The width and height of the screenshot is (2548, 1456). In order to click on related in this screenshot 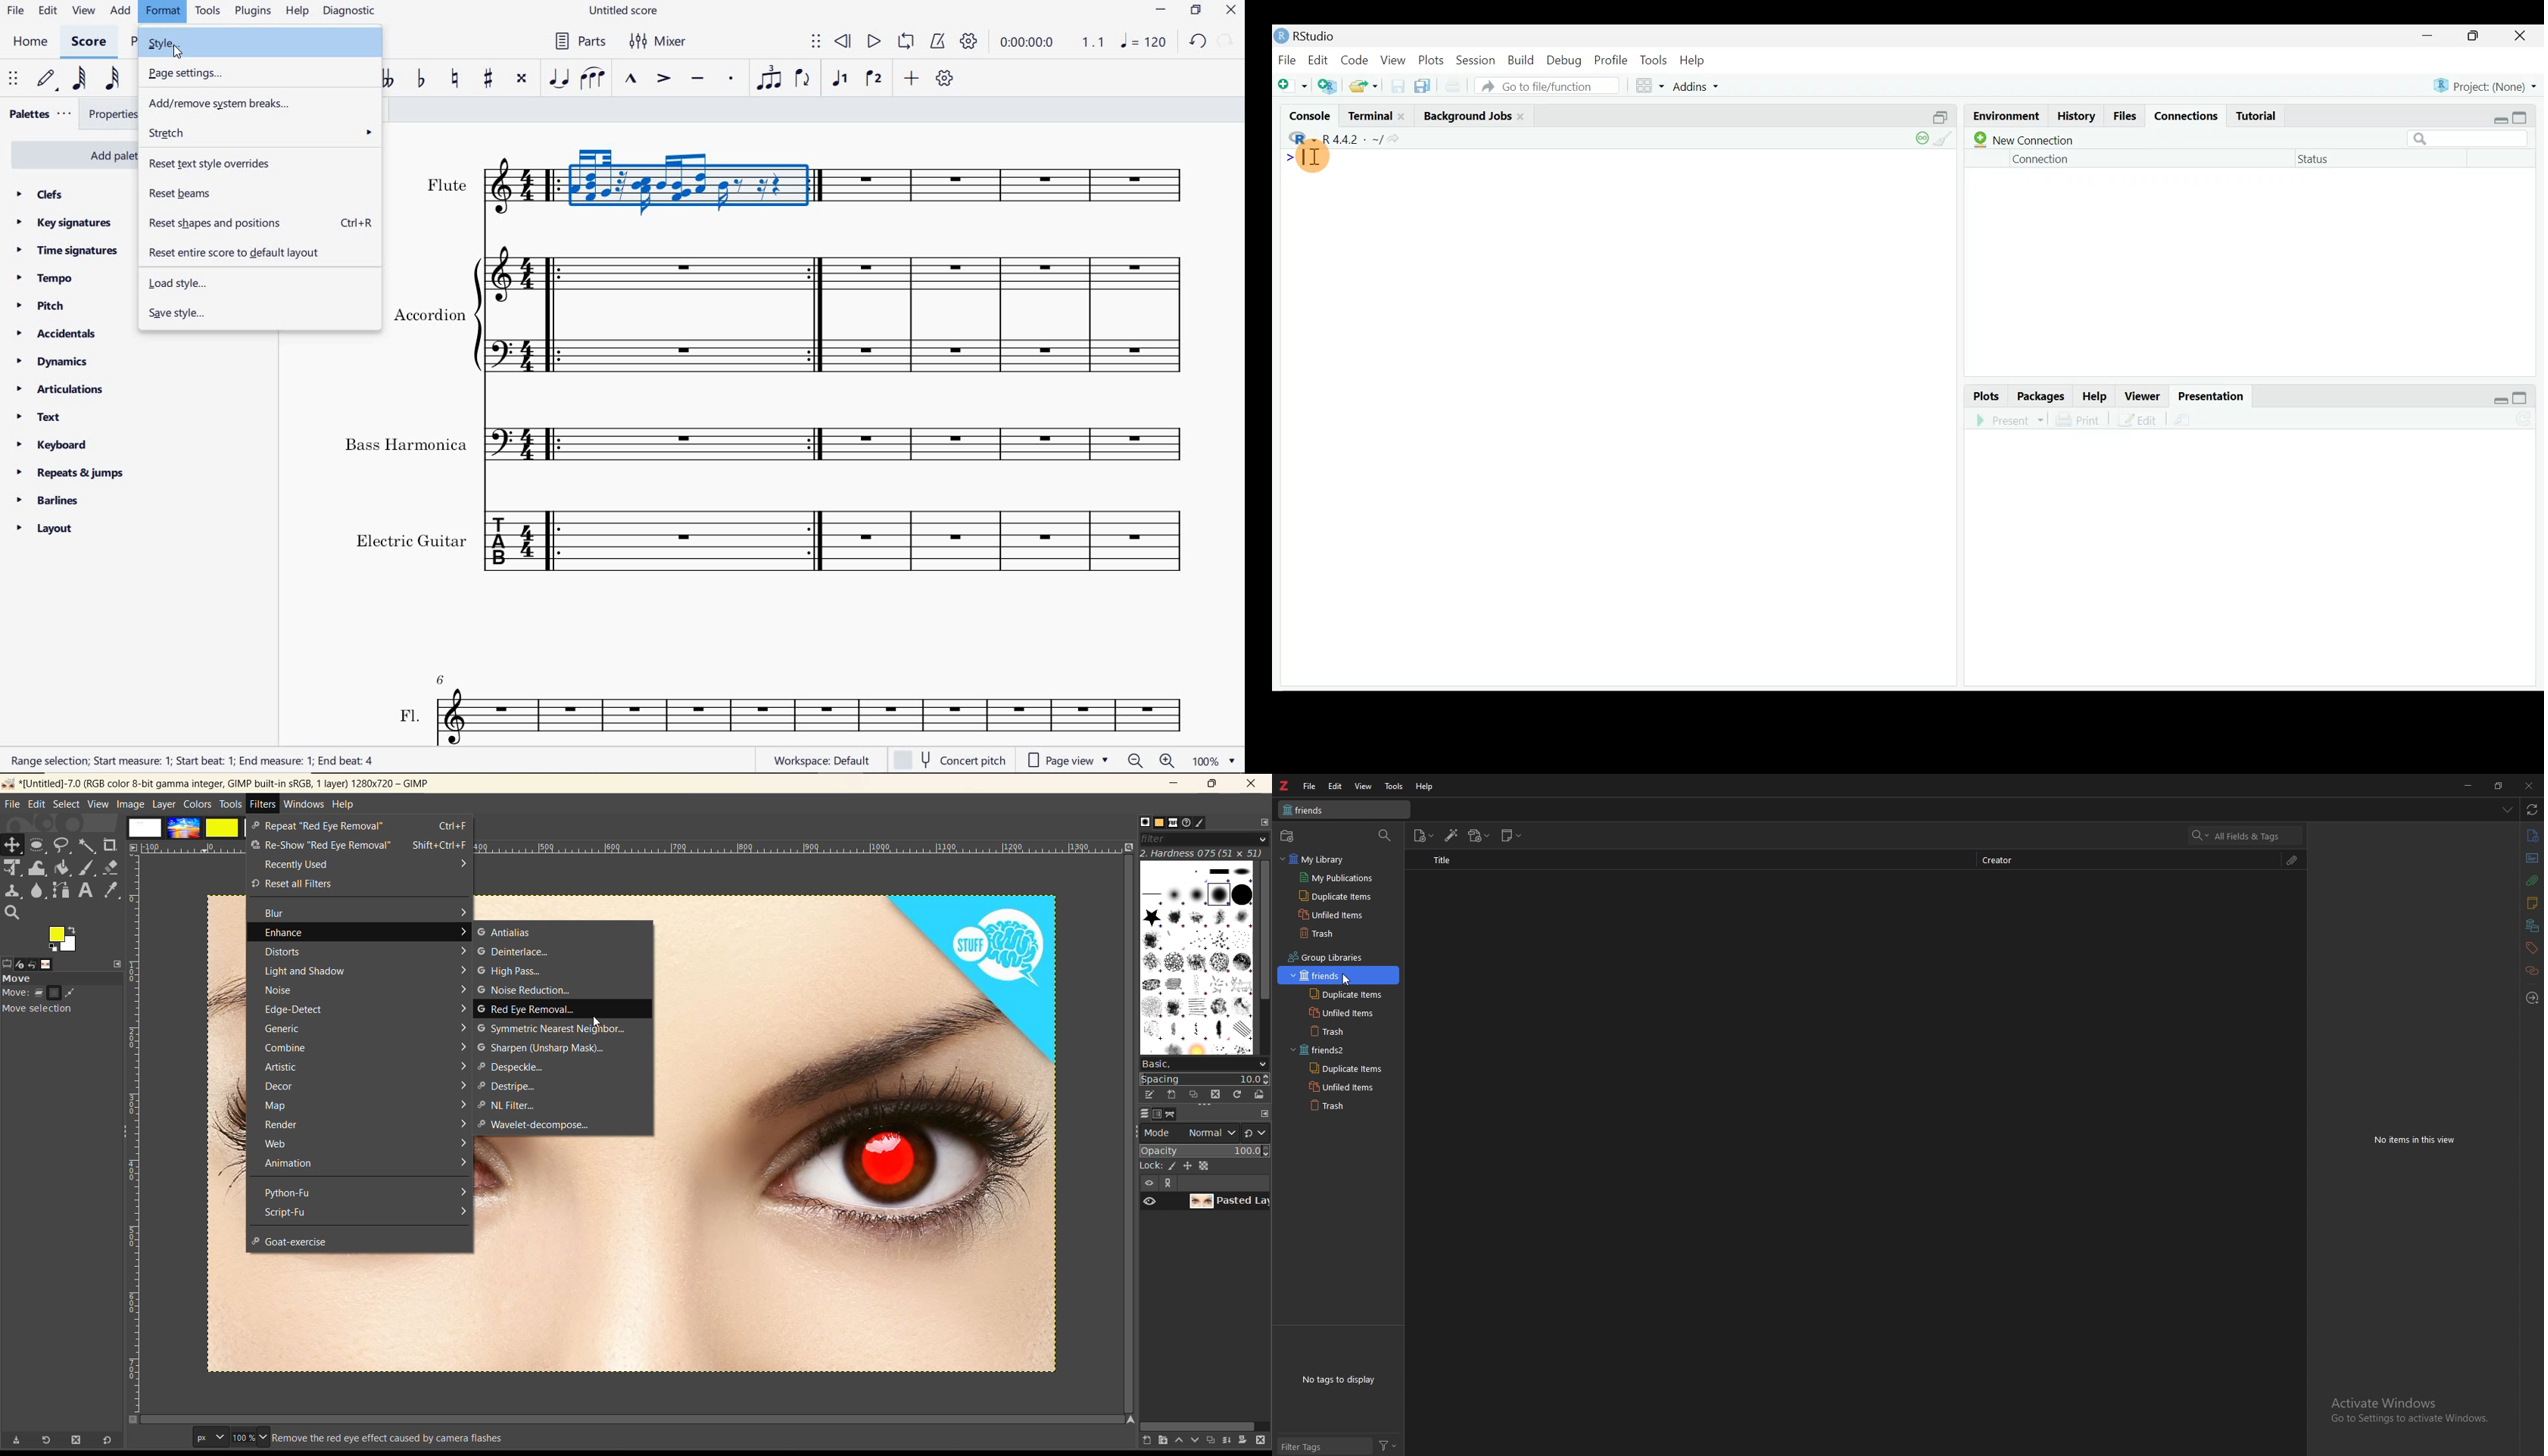, I will do `click(2533, 971)`.